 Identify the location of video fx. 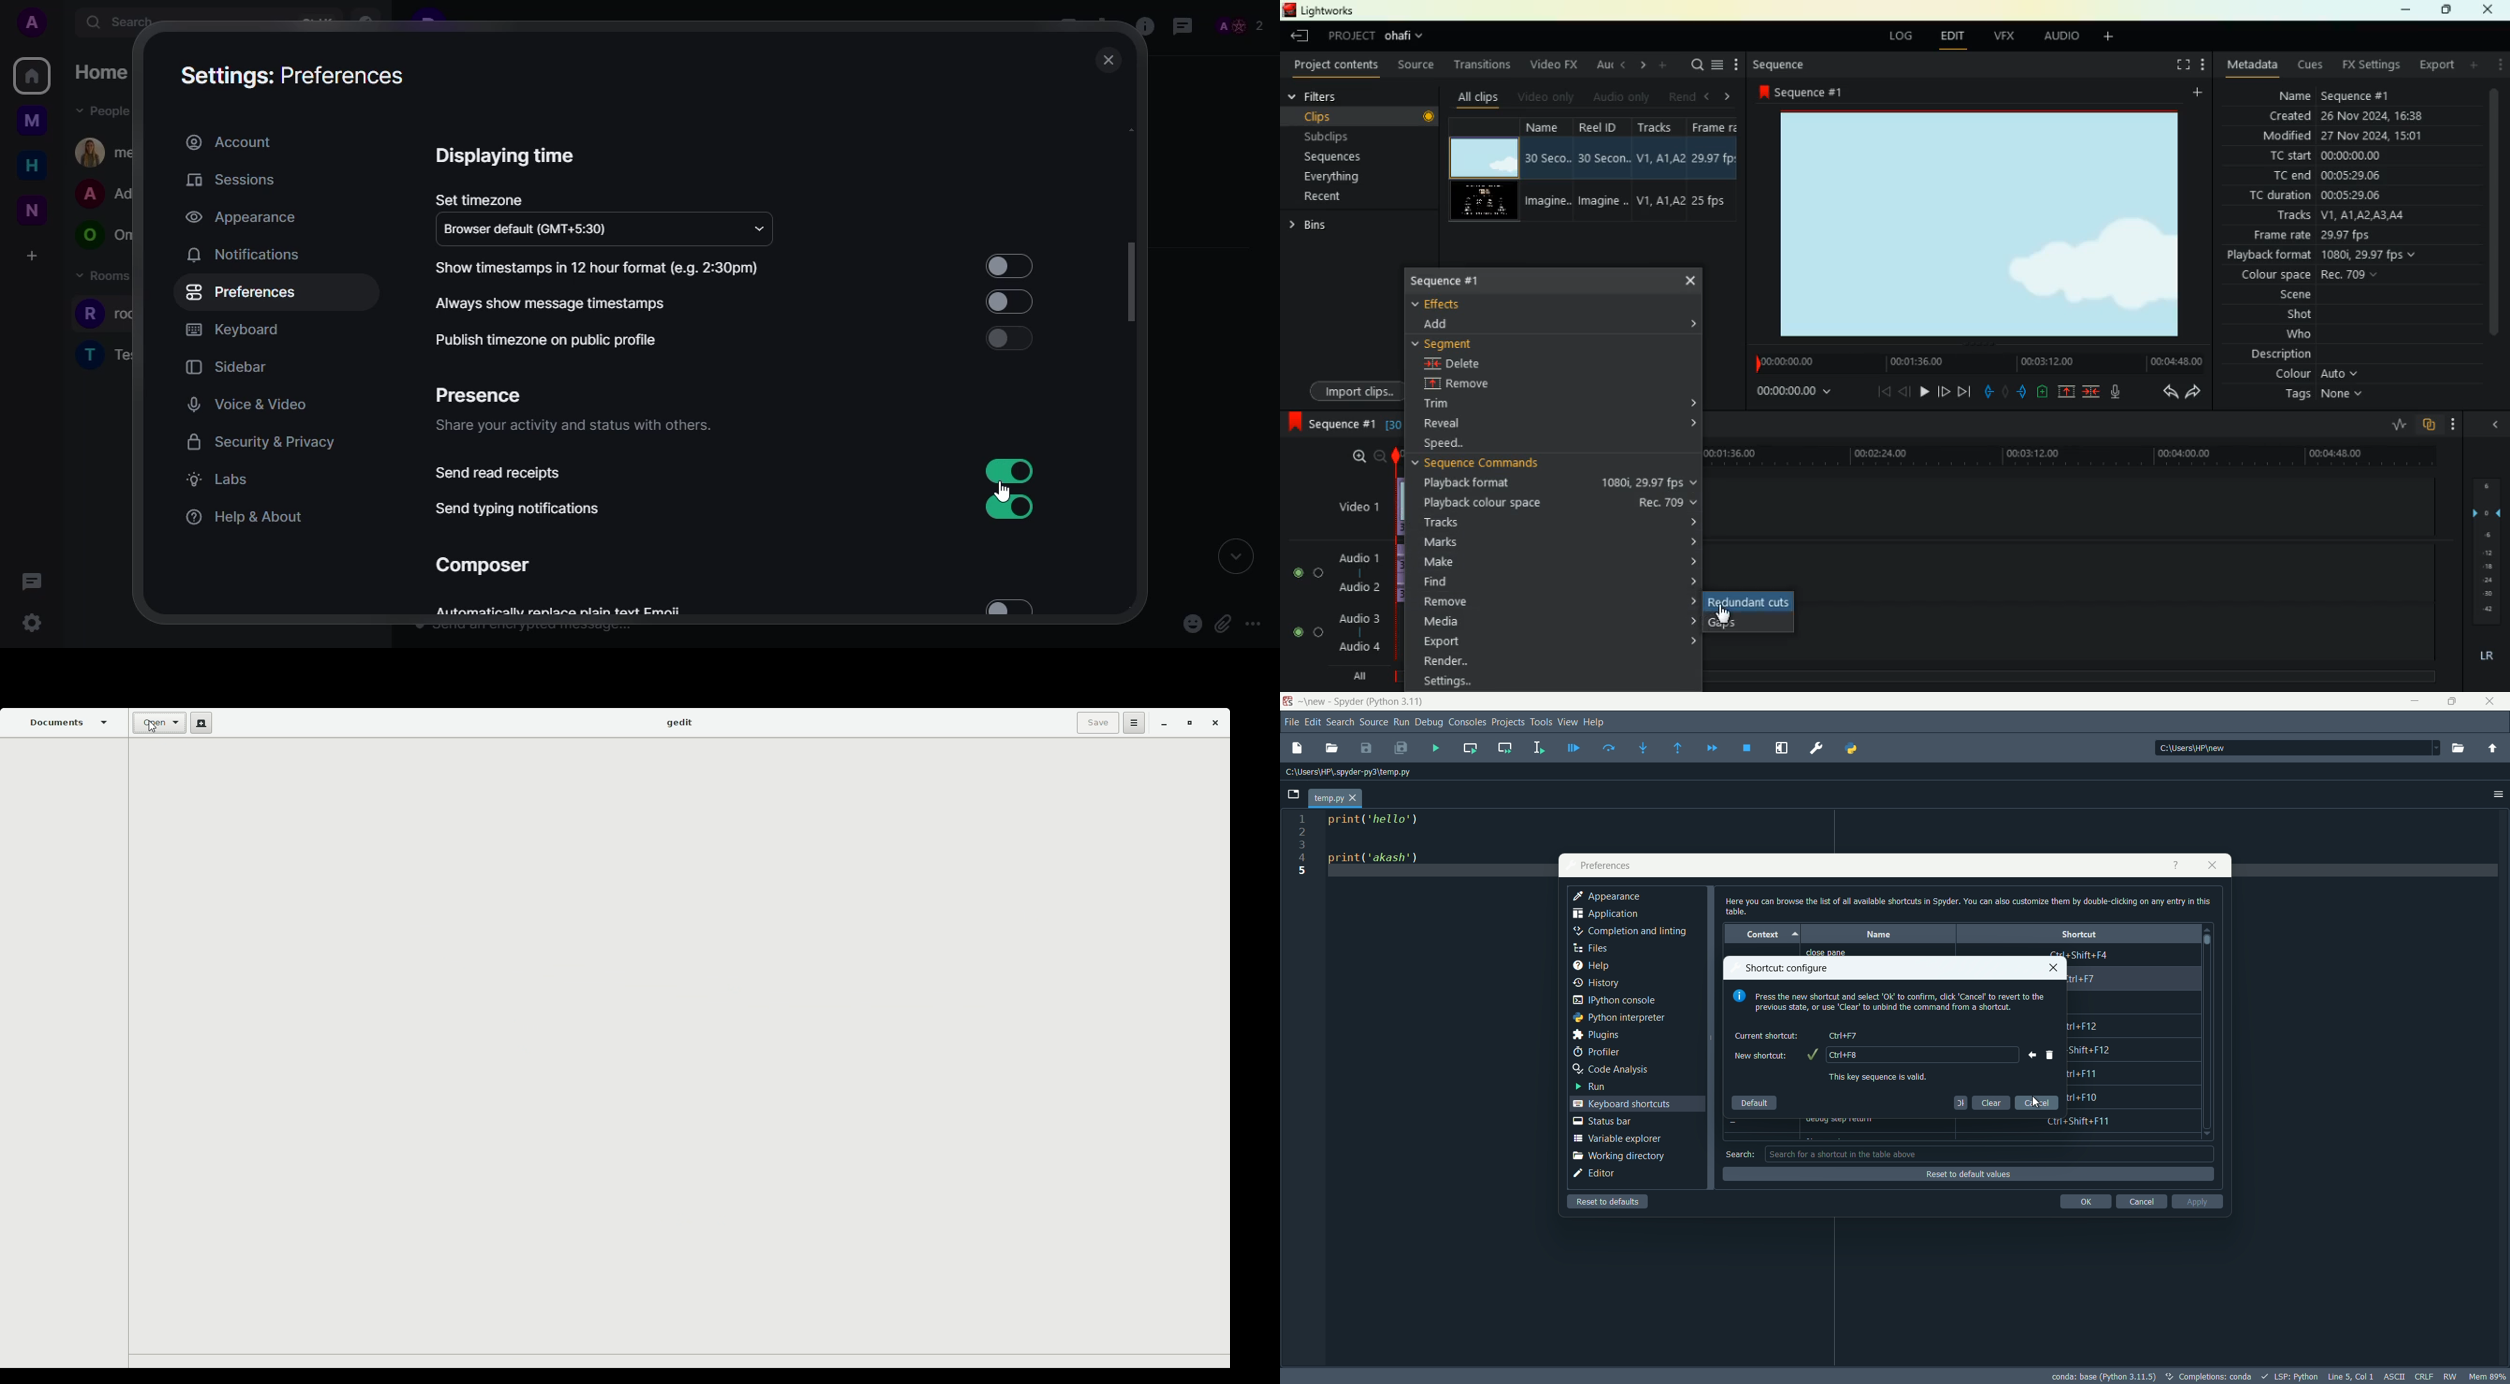
(1551, 63).